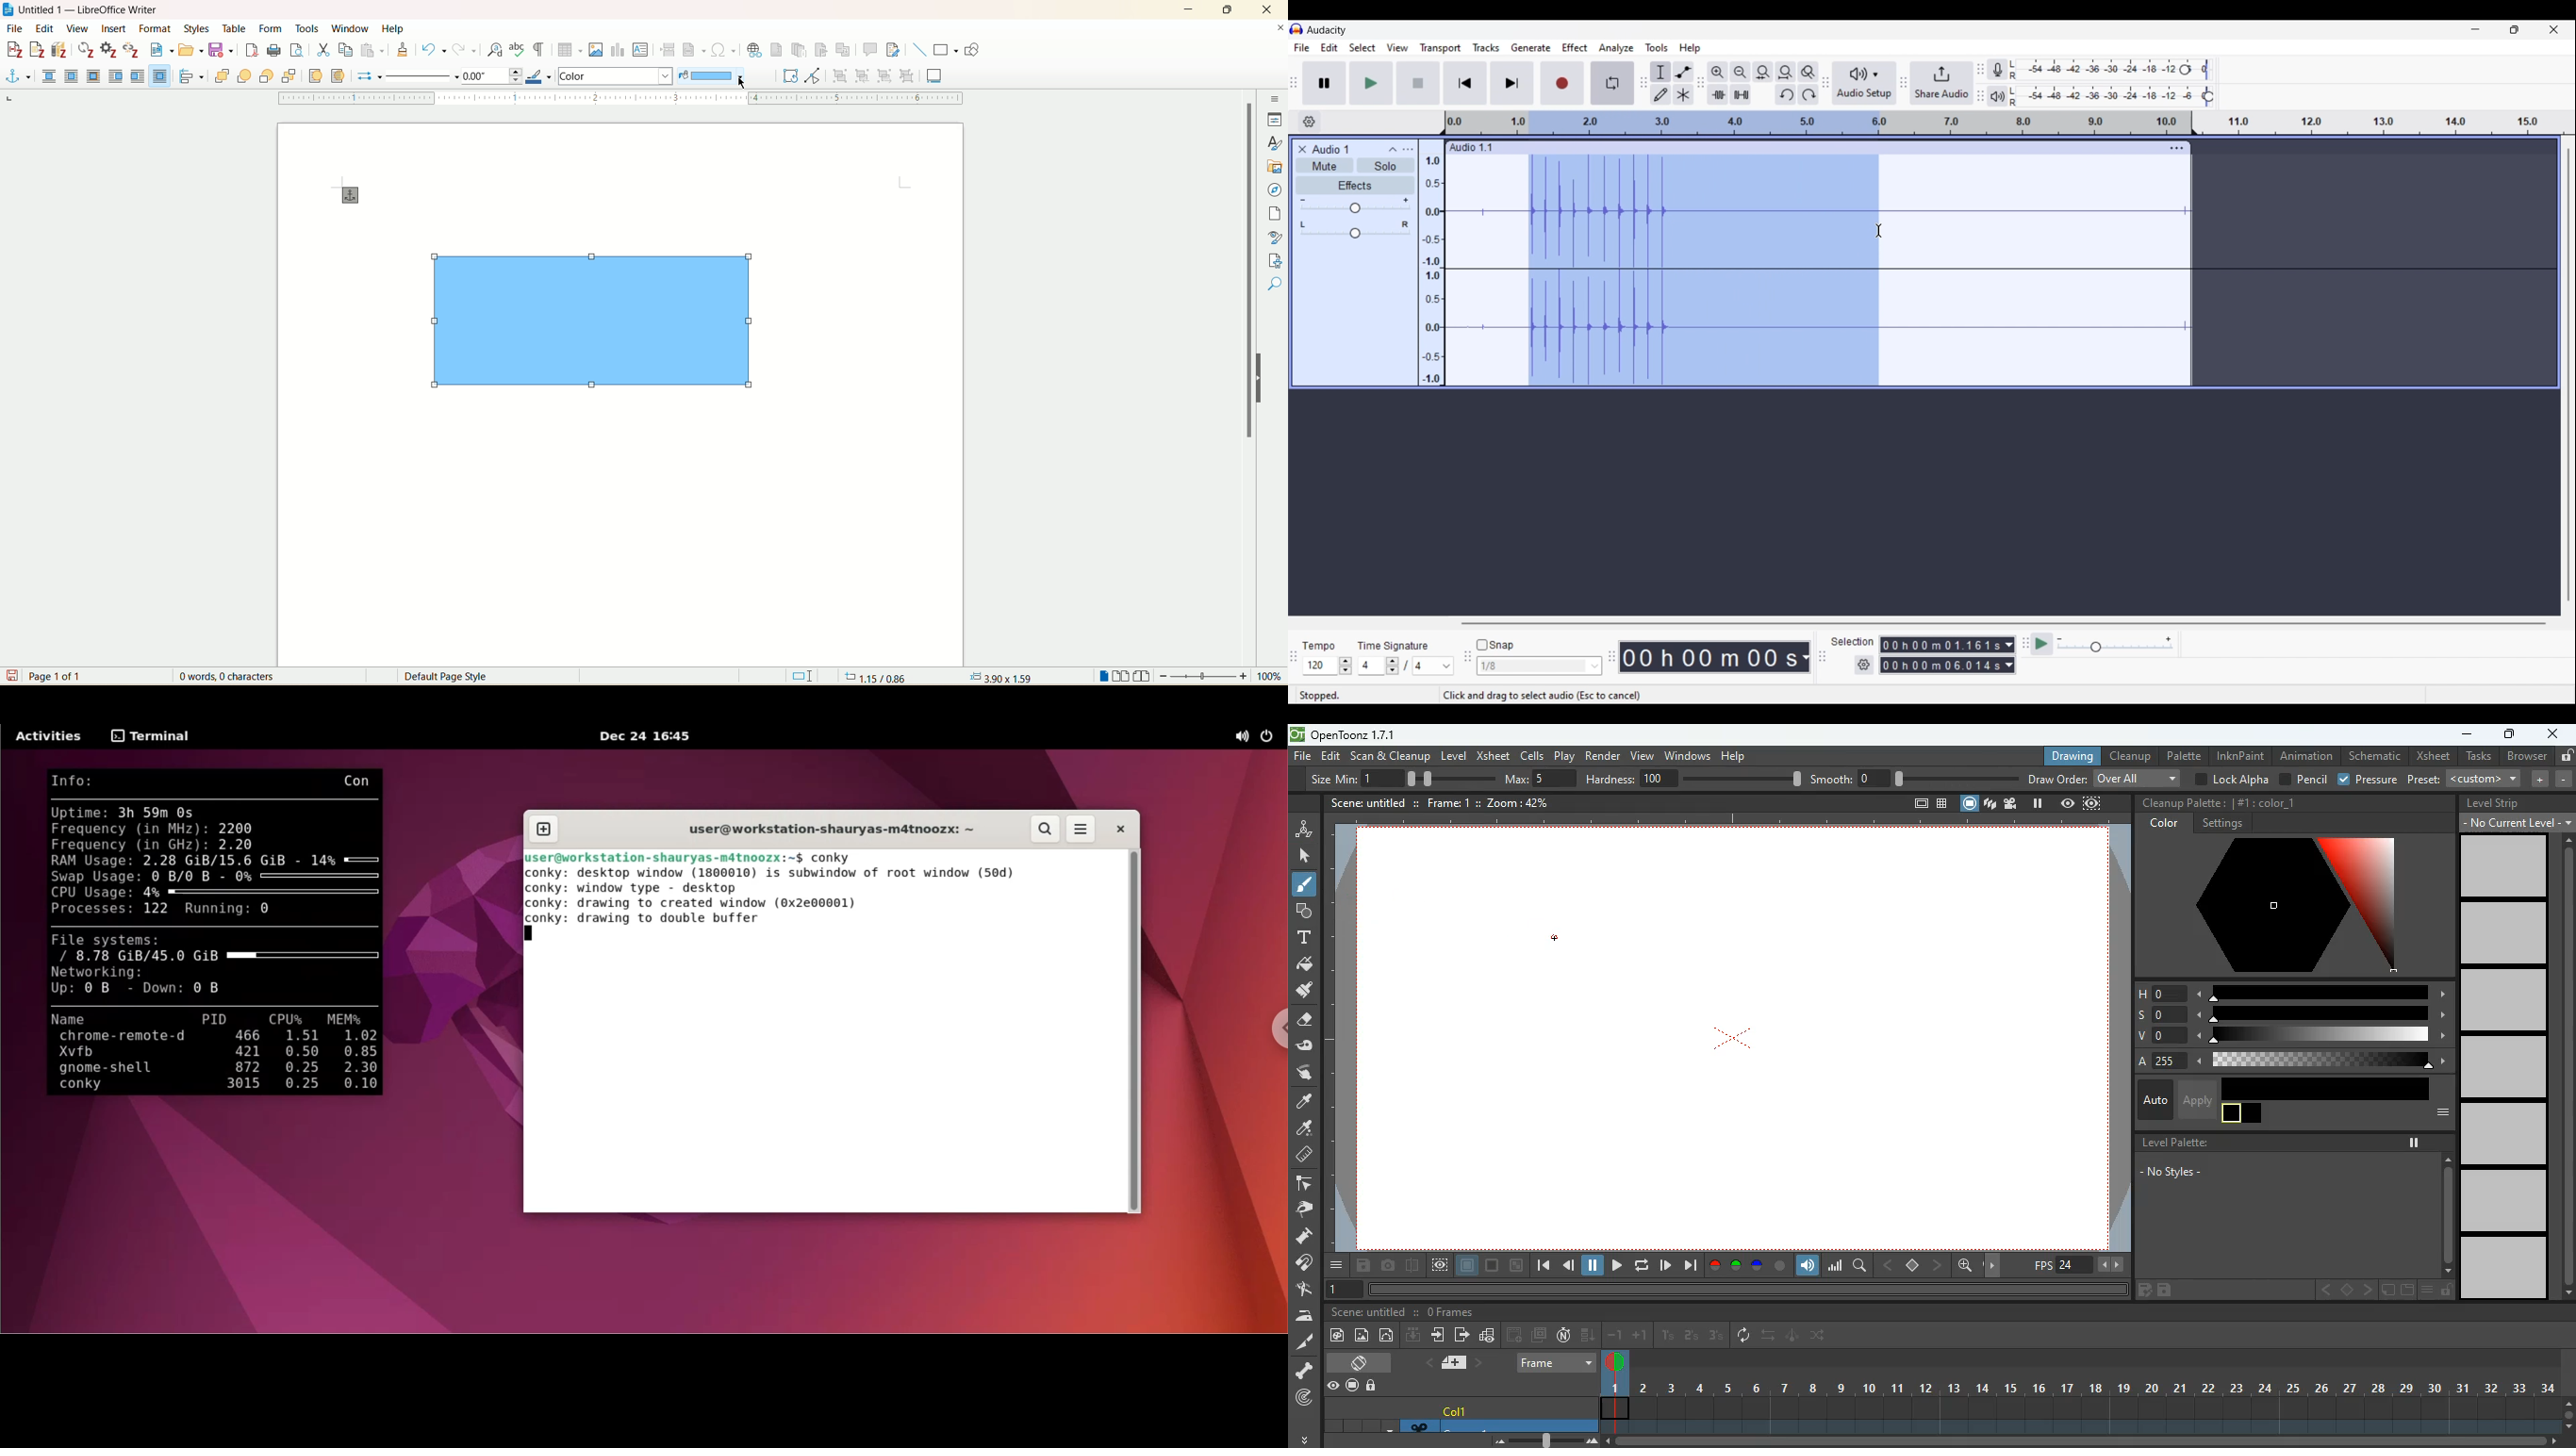 The width and height of the screenshot is (2576, 1456). What do you see at coordinates (1684, 94) in the screenshot?
I see `Multi-tool` at bounding box center [1684, 94].